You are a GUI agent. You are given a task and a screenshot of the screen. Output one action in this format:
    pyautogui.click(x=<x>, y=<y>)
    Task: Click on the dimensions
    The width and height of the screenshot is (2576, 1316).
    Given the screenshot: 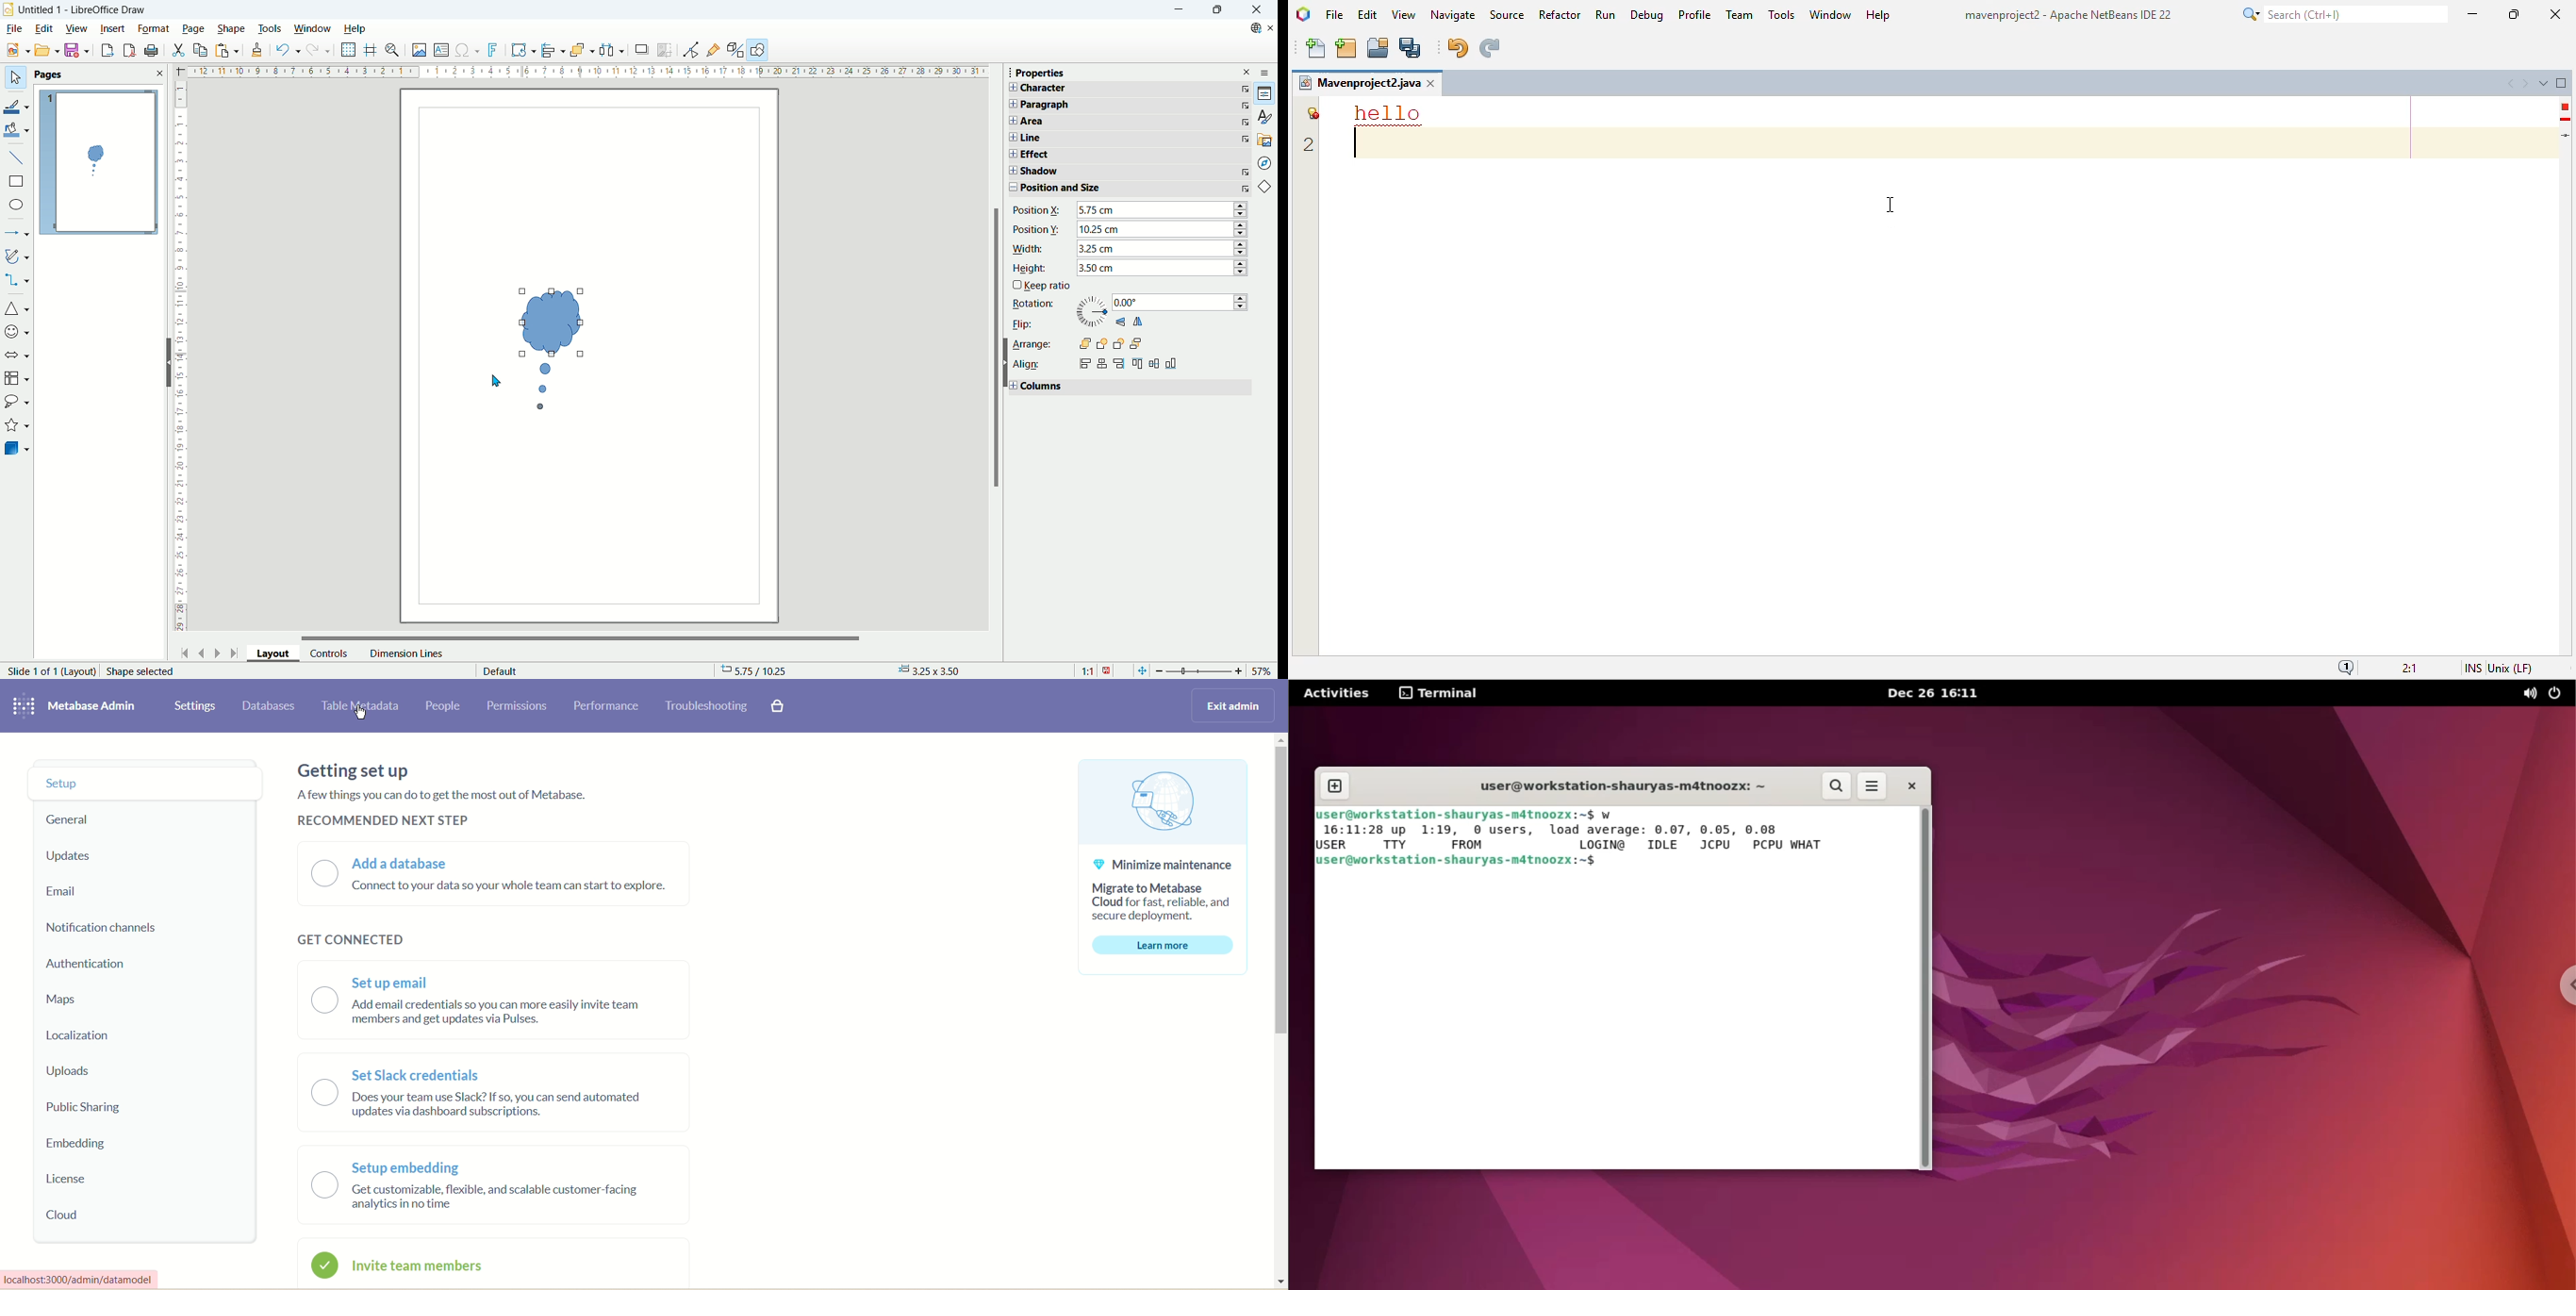 What is the action you would take?
    pyautogui.click(x=934, y=670)
    